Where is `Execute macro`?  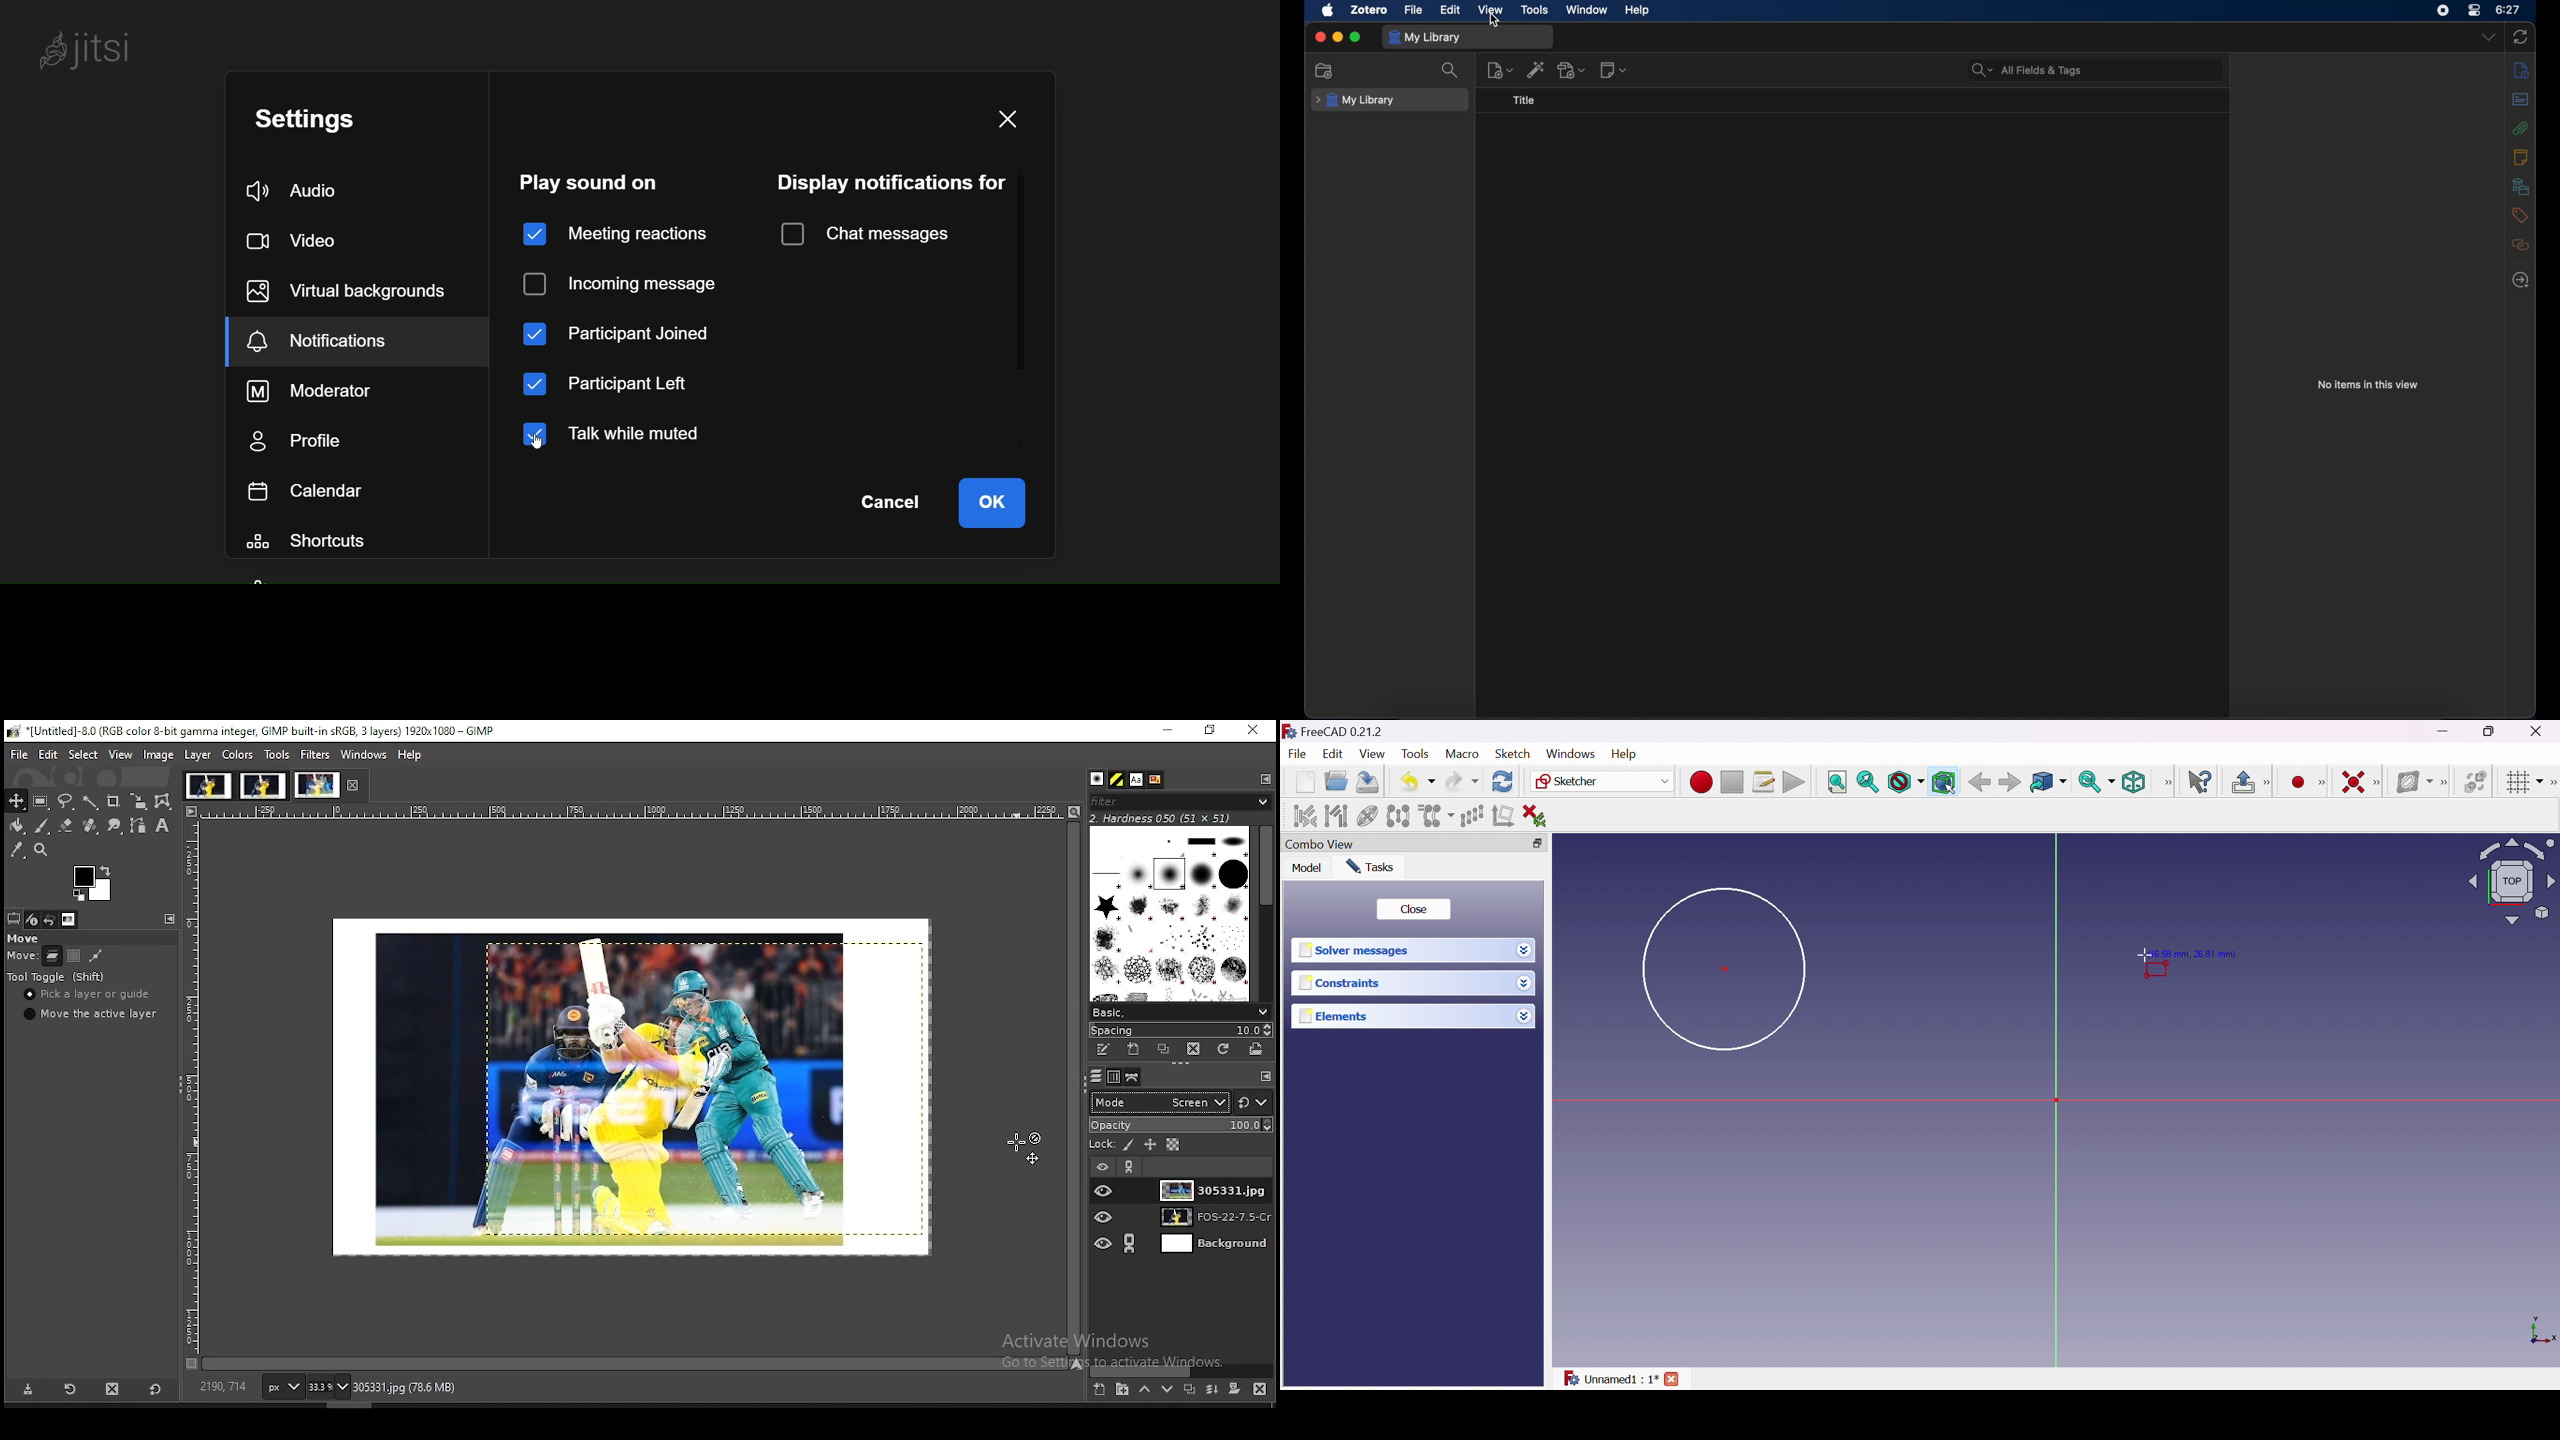 Execute macro is located at coordinates (1794, 784).